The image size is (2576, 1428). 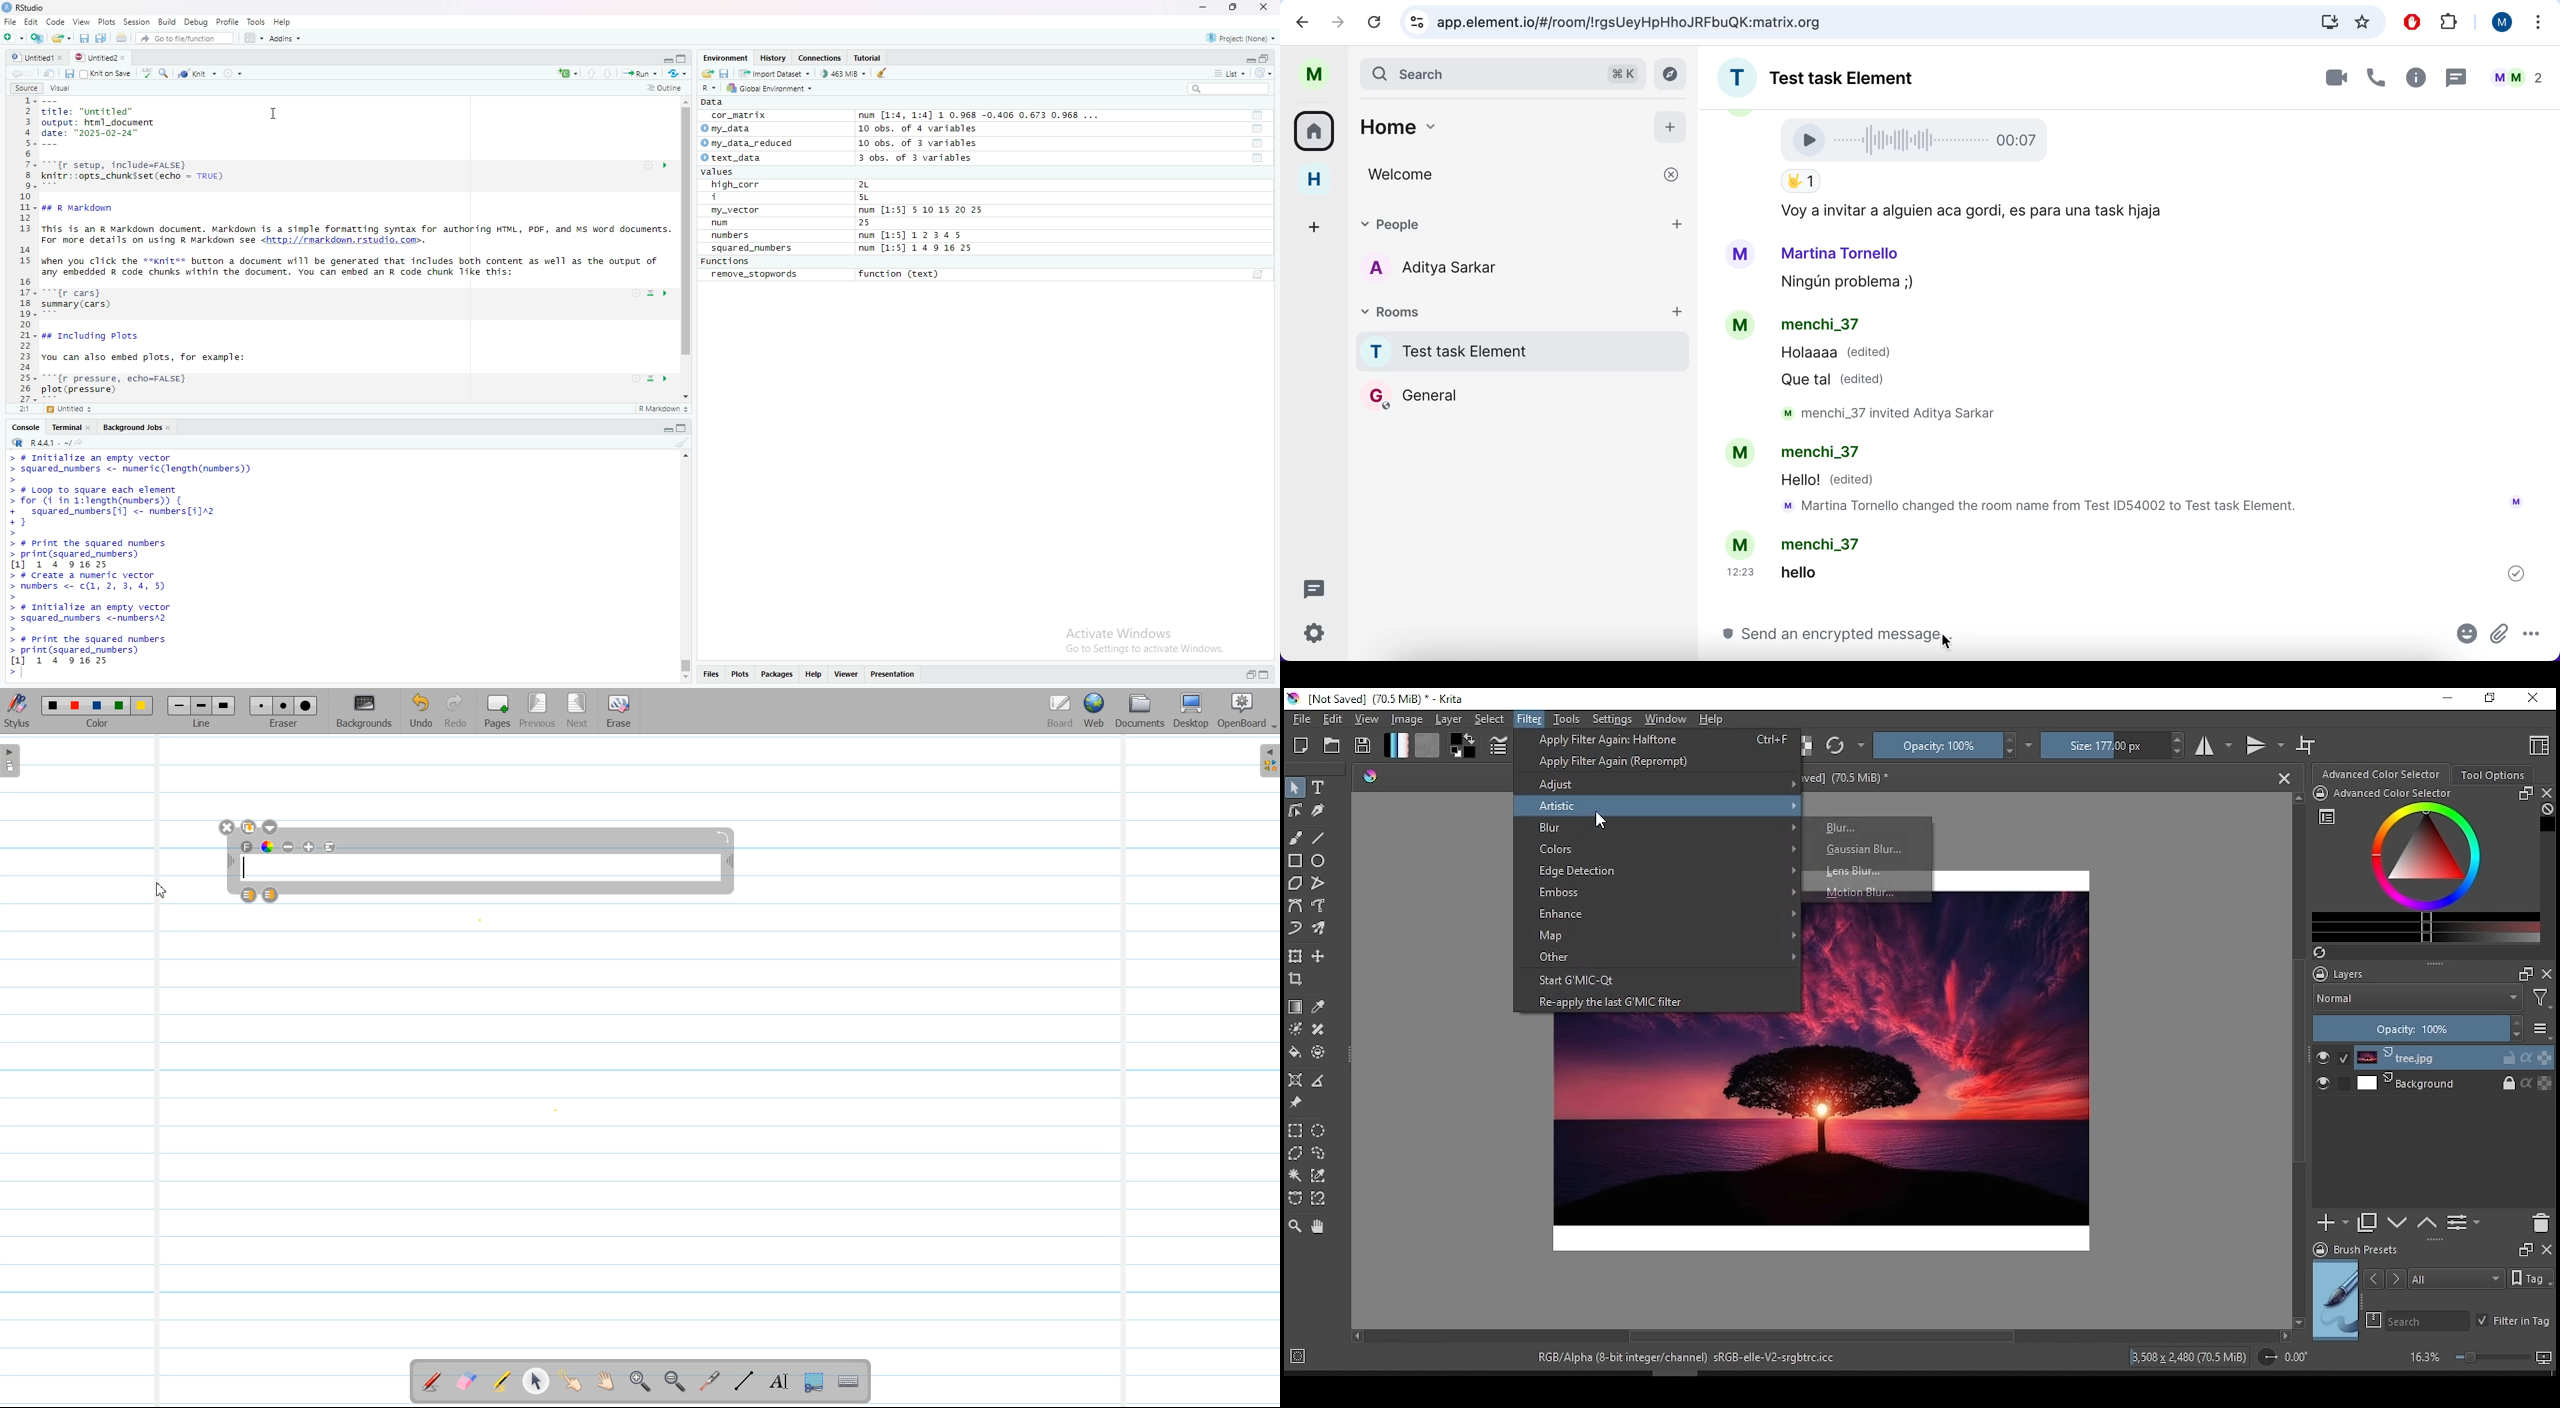 I want to click on refresh, so click(x=678, y=75).